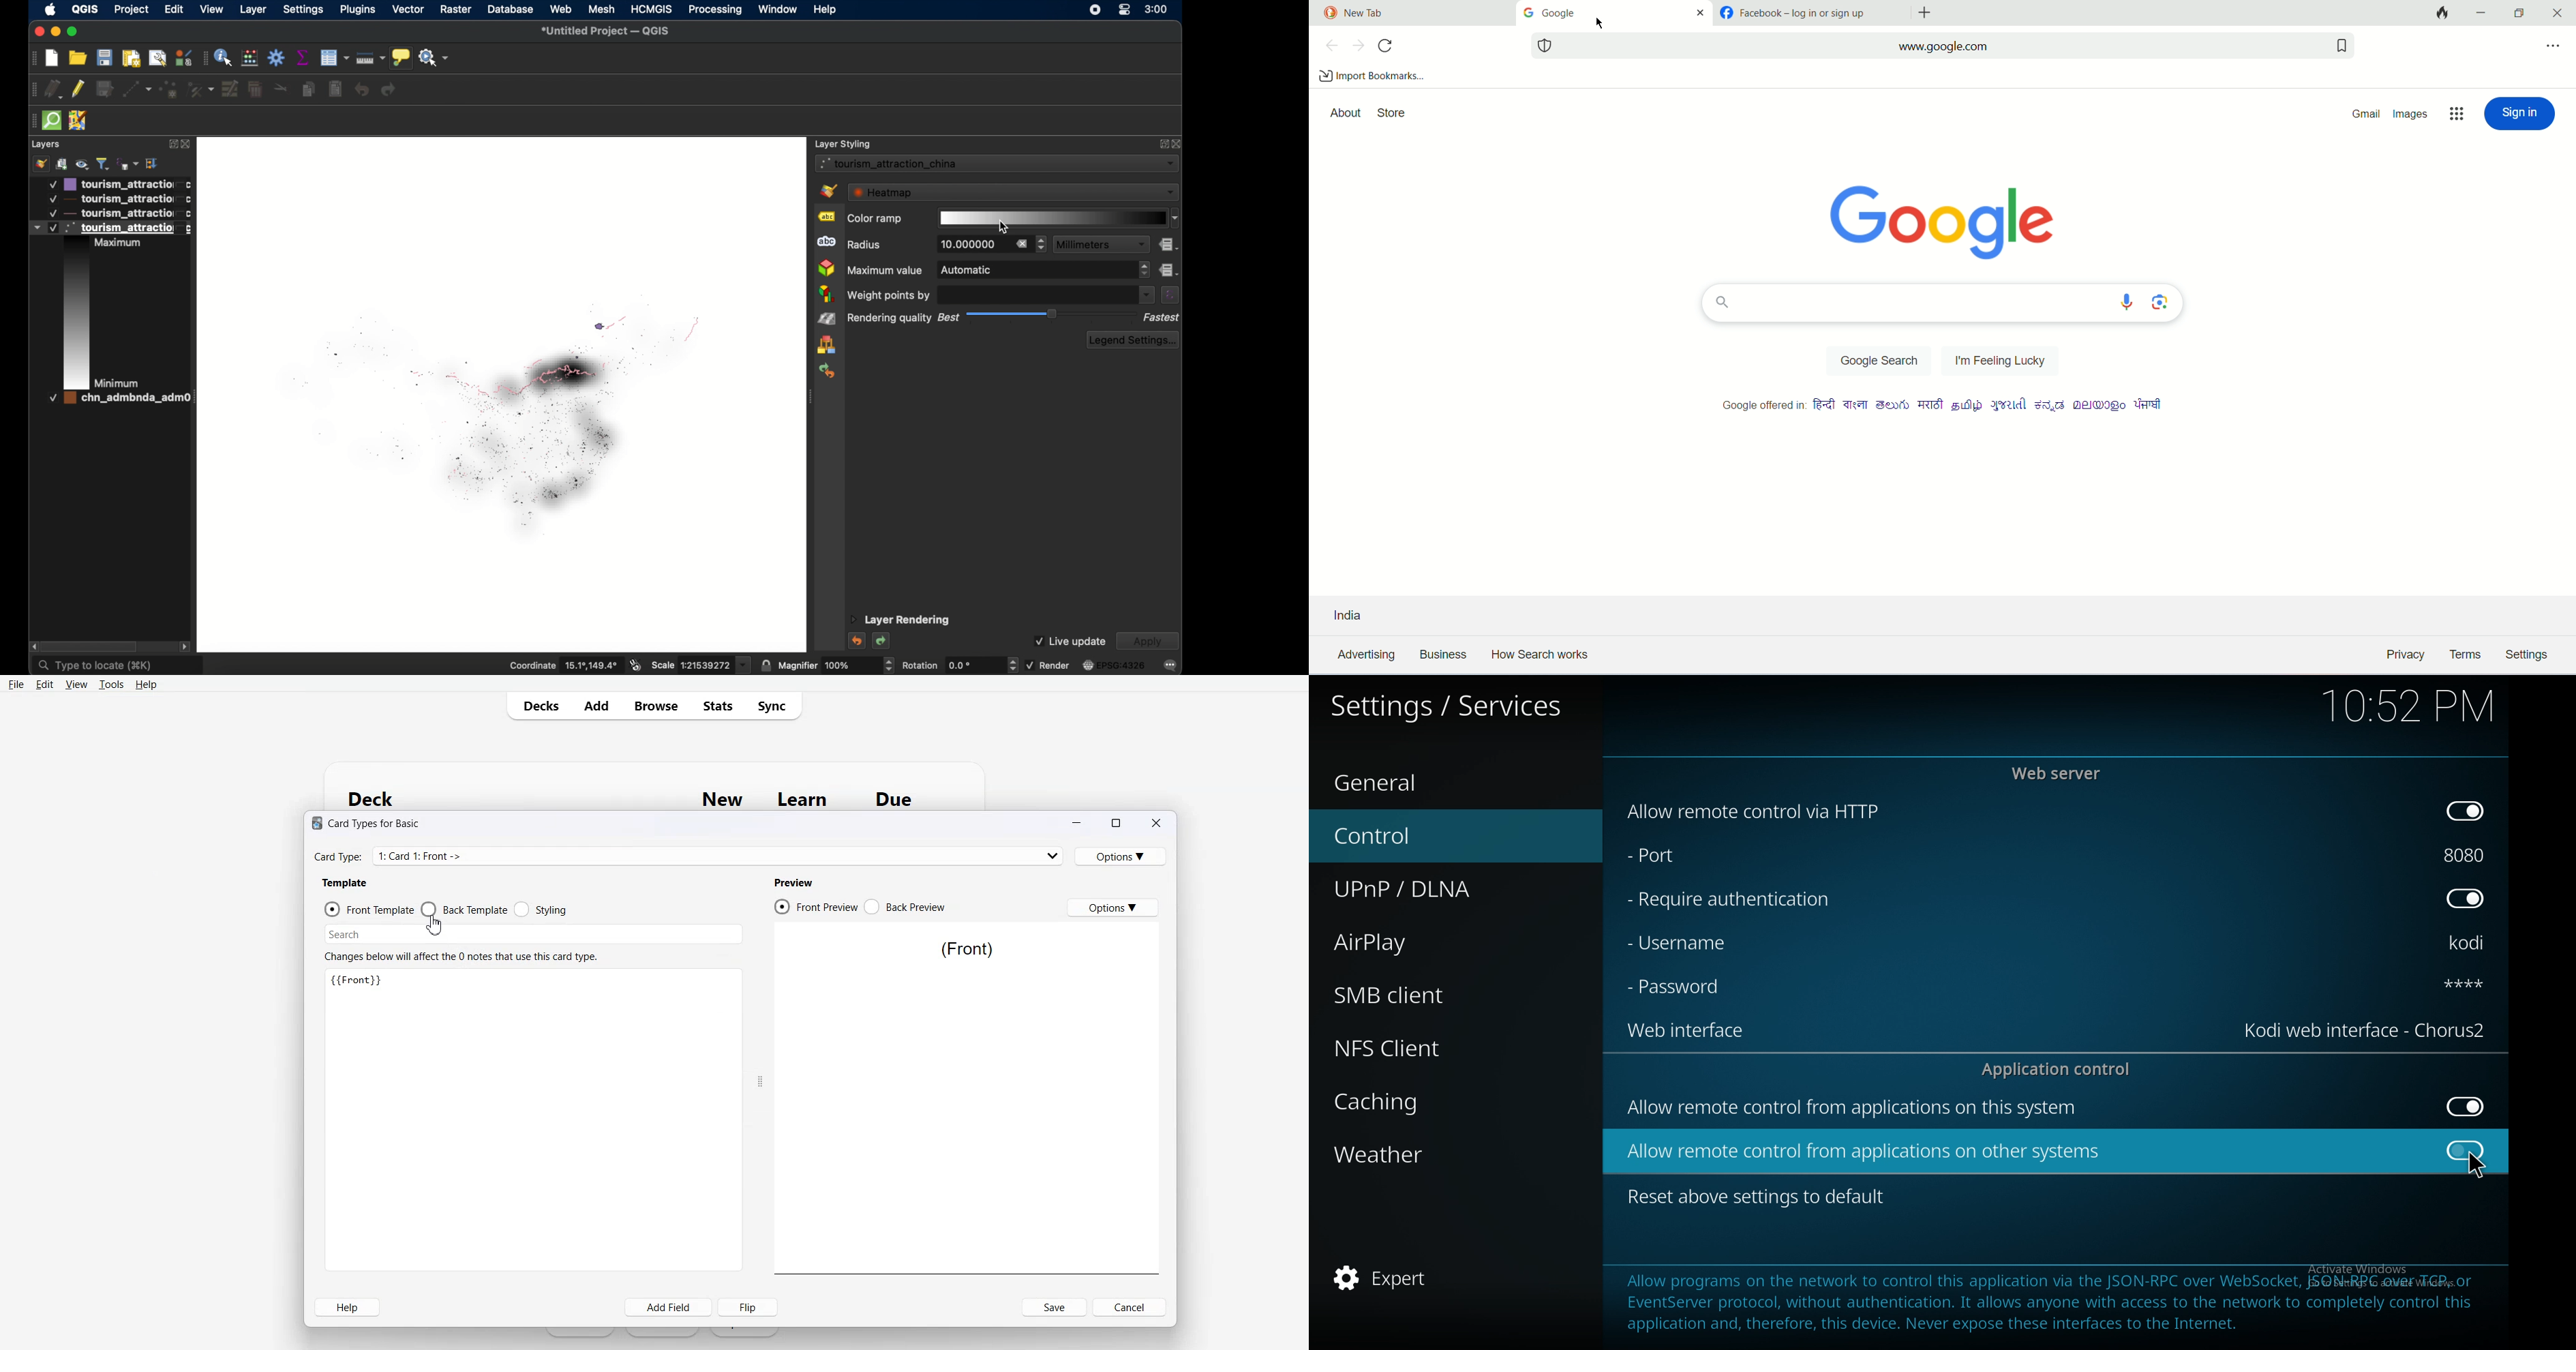 This screenshot has height=1372, width=2576. What do you see at coordinates (808, 398) in the screenshot?
I see `drag handle` at bounding box center [808, 398].